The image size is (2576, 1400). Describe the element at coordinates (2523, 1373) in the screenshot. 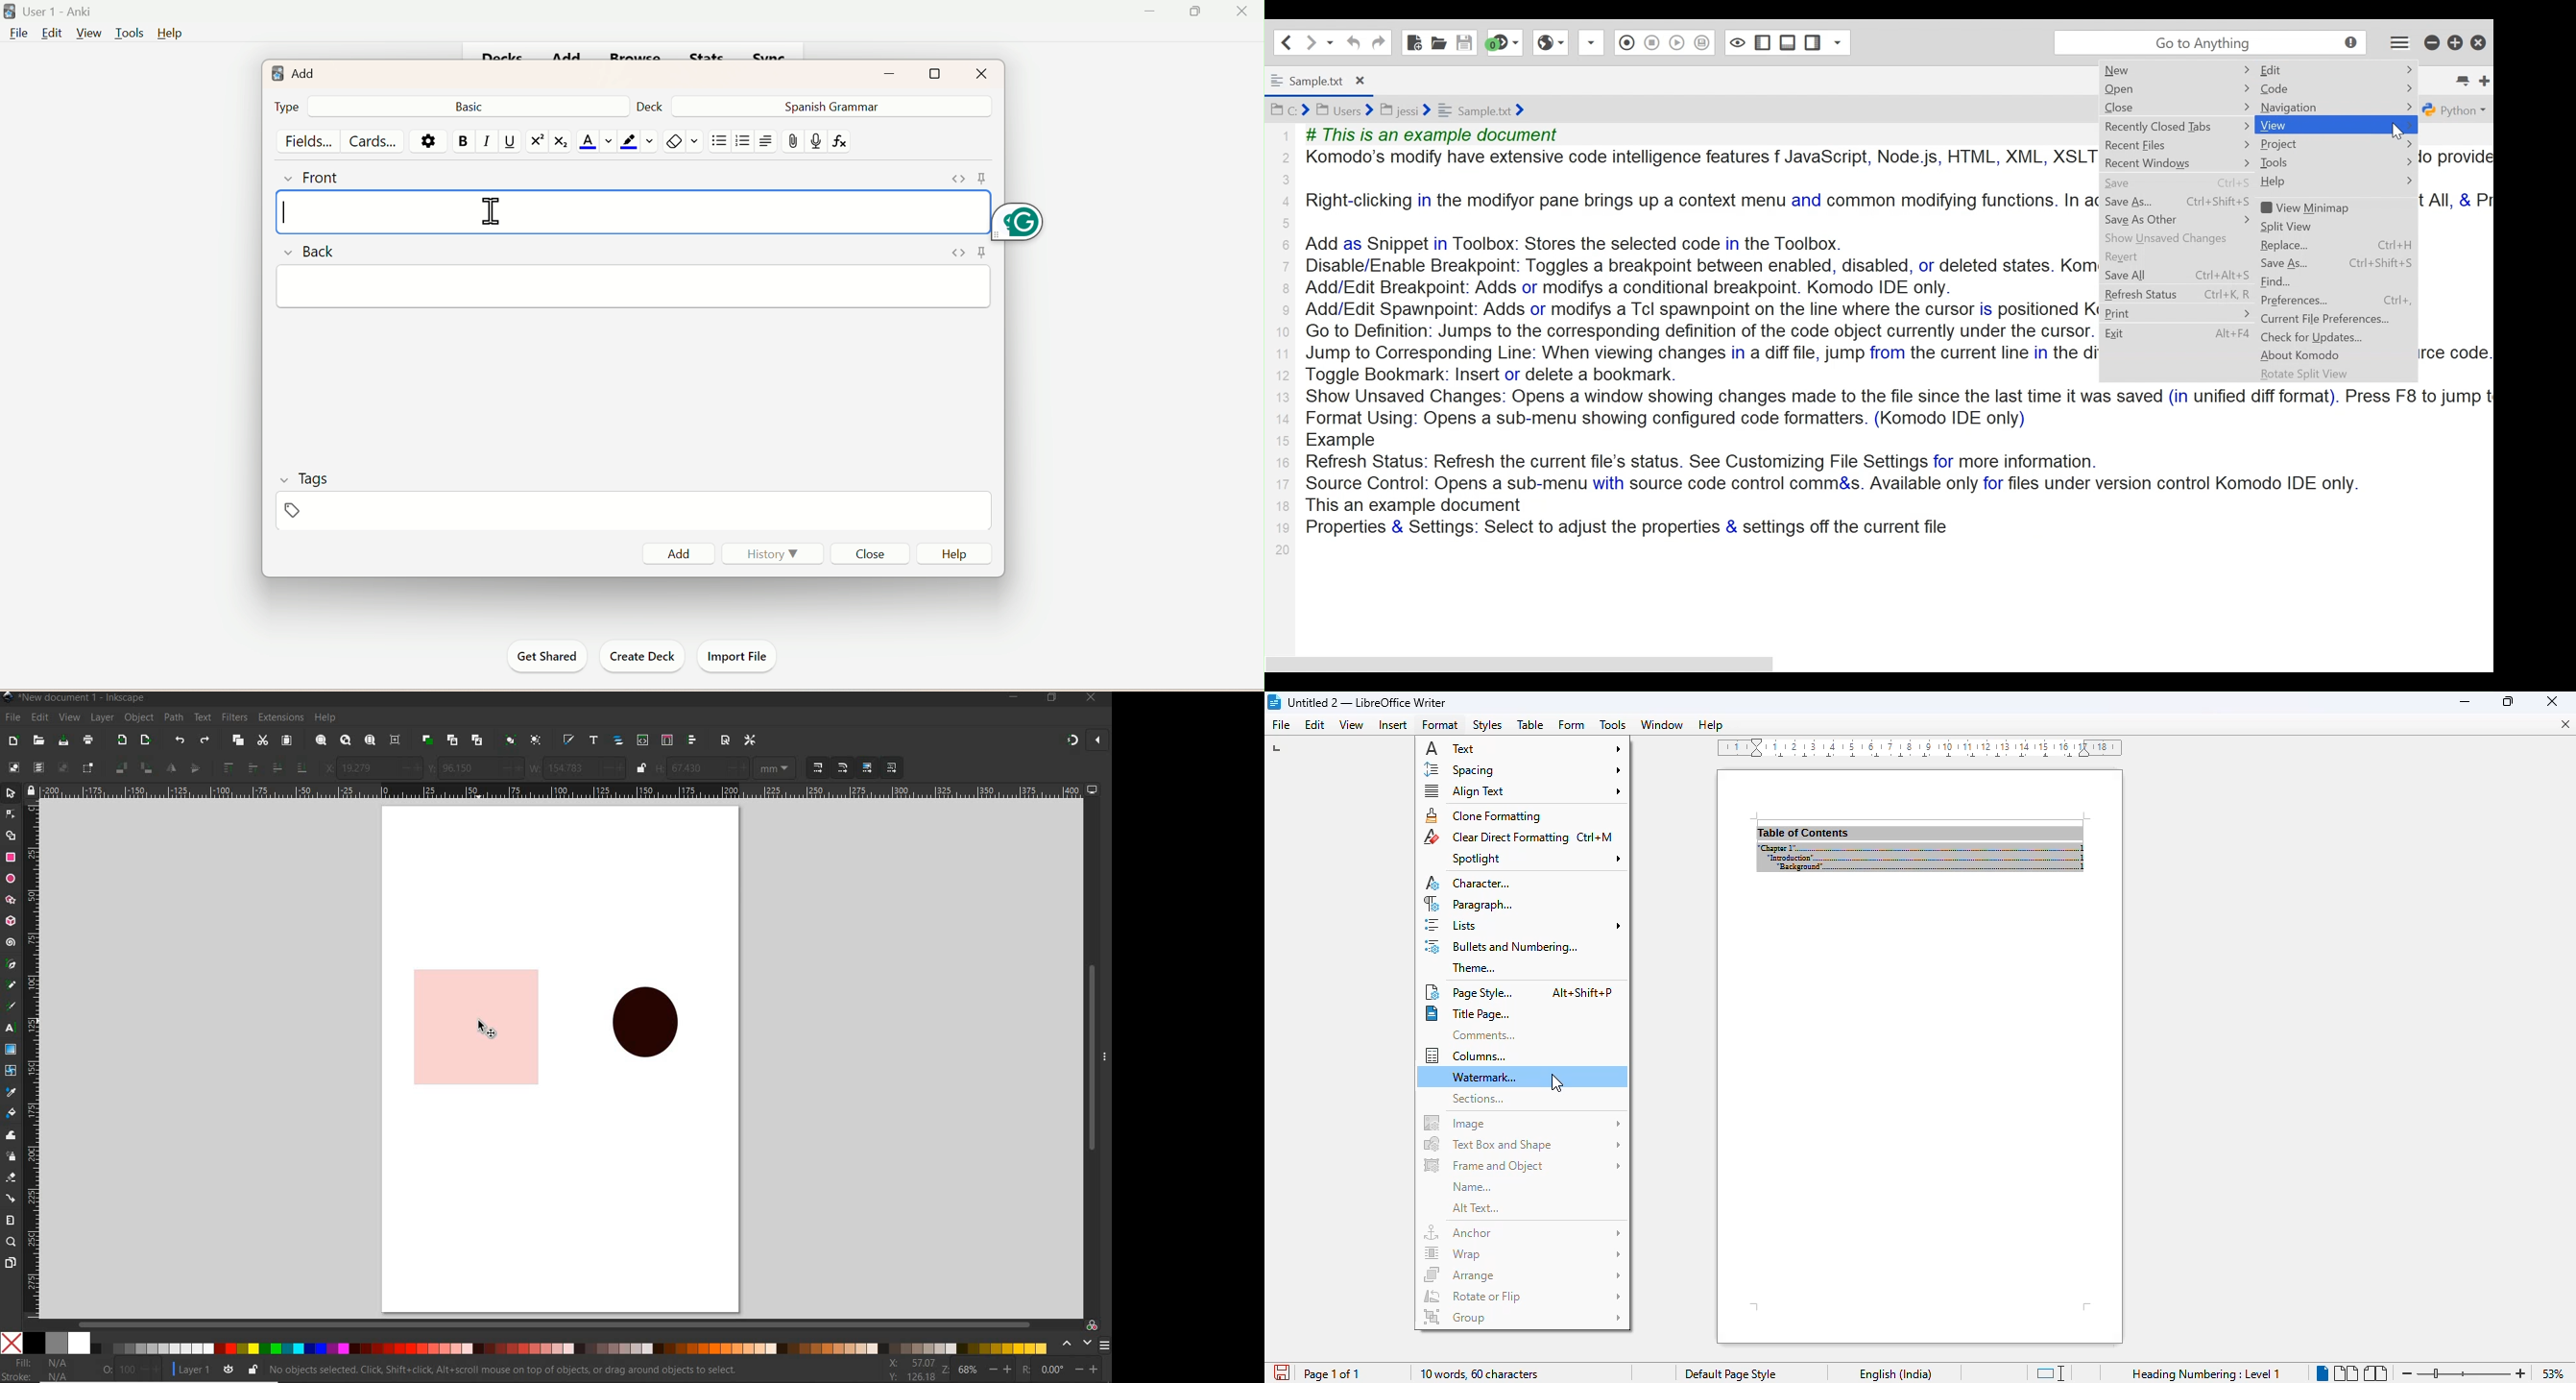

I see `zoom in` at that location.